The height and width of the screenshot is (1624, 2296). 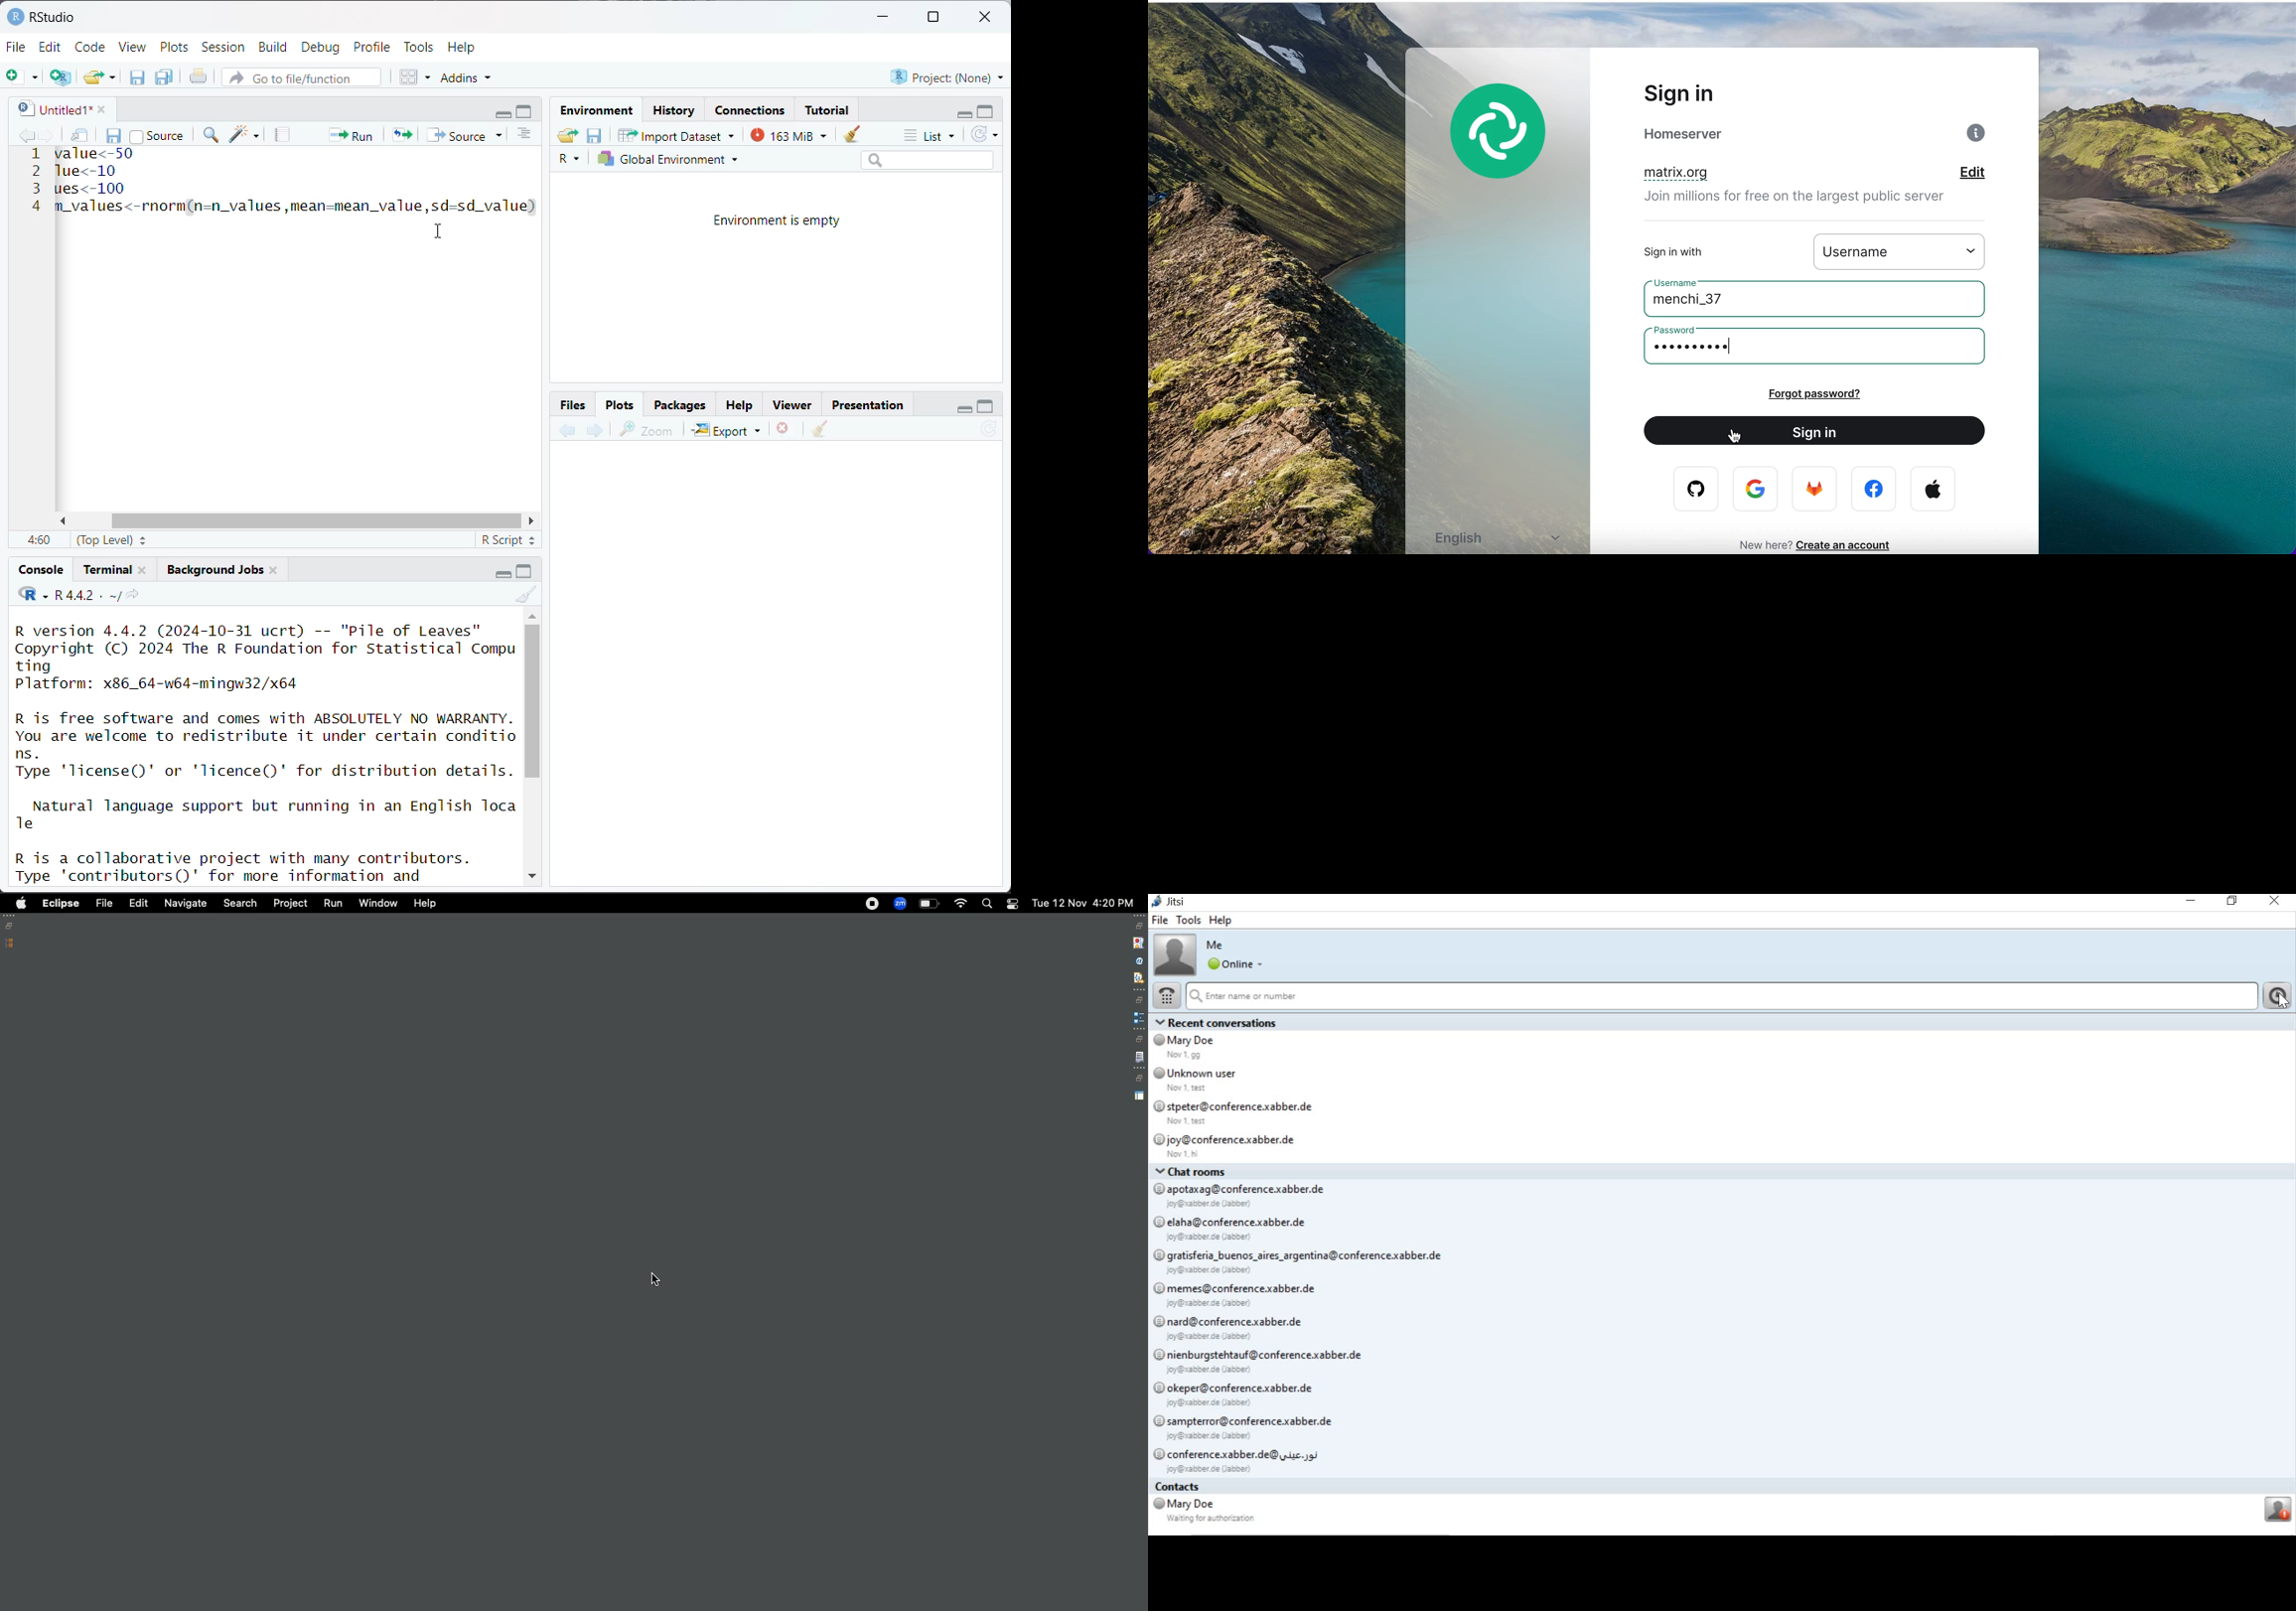 What do you see at coordinates (829, 108) in the screenshot?
I see `Tutorial` at bounding box center [829, 108].